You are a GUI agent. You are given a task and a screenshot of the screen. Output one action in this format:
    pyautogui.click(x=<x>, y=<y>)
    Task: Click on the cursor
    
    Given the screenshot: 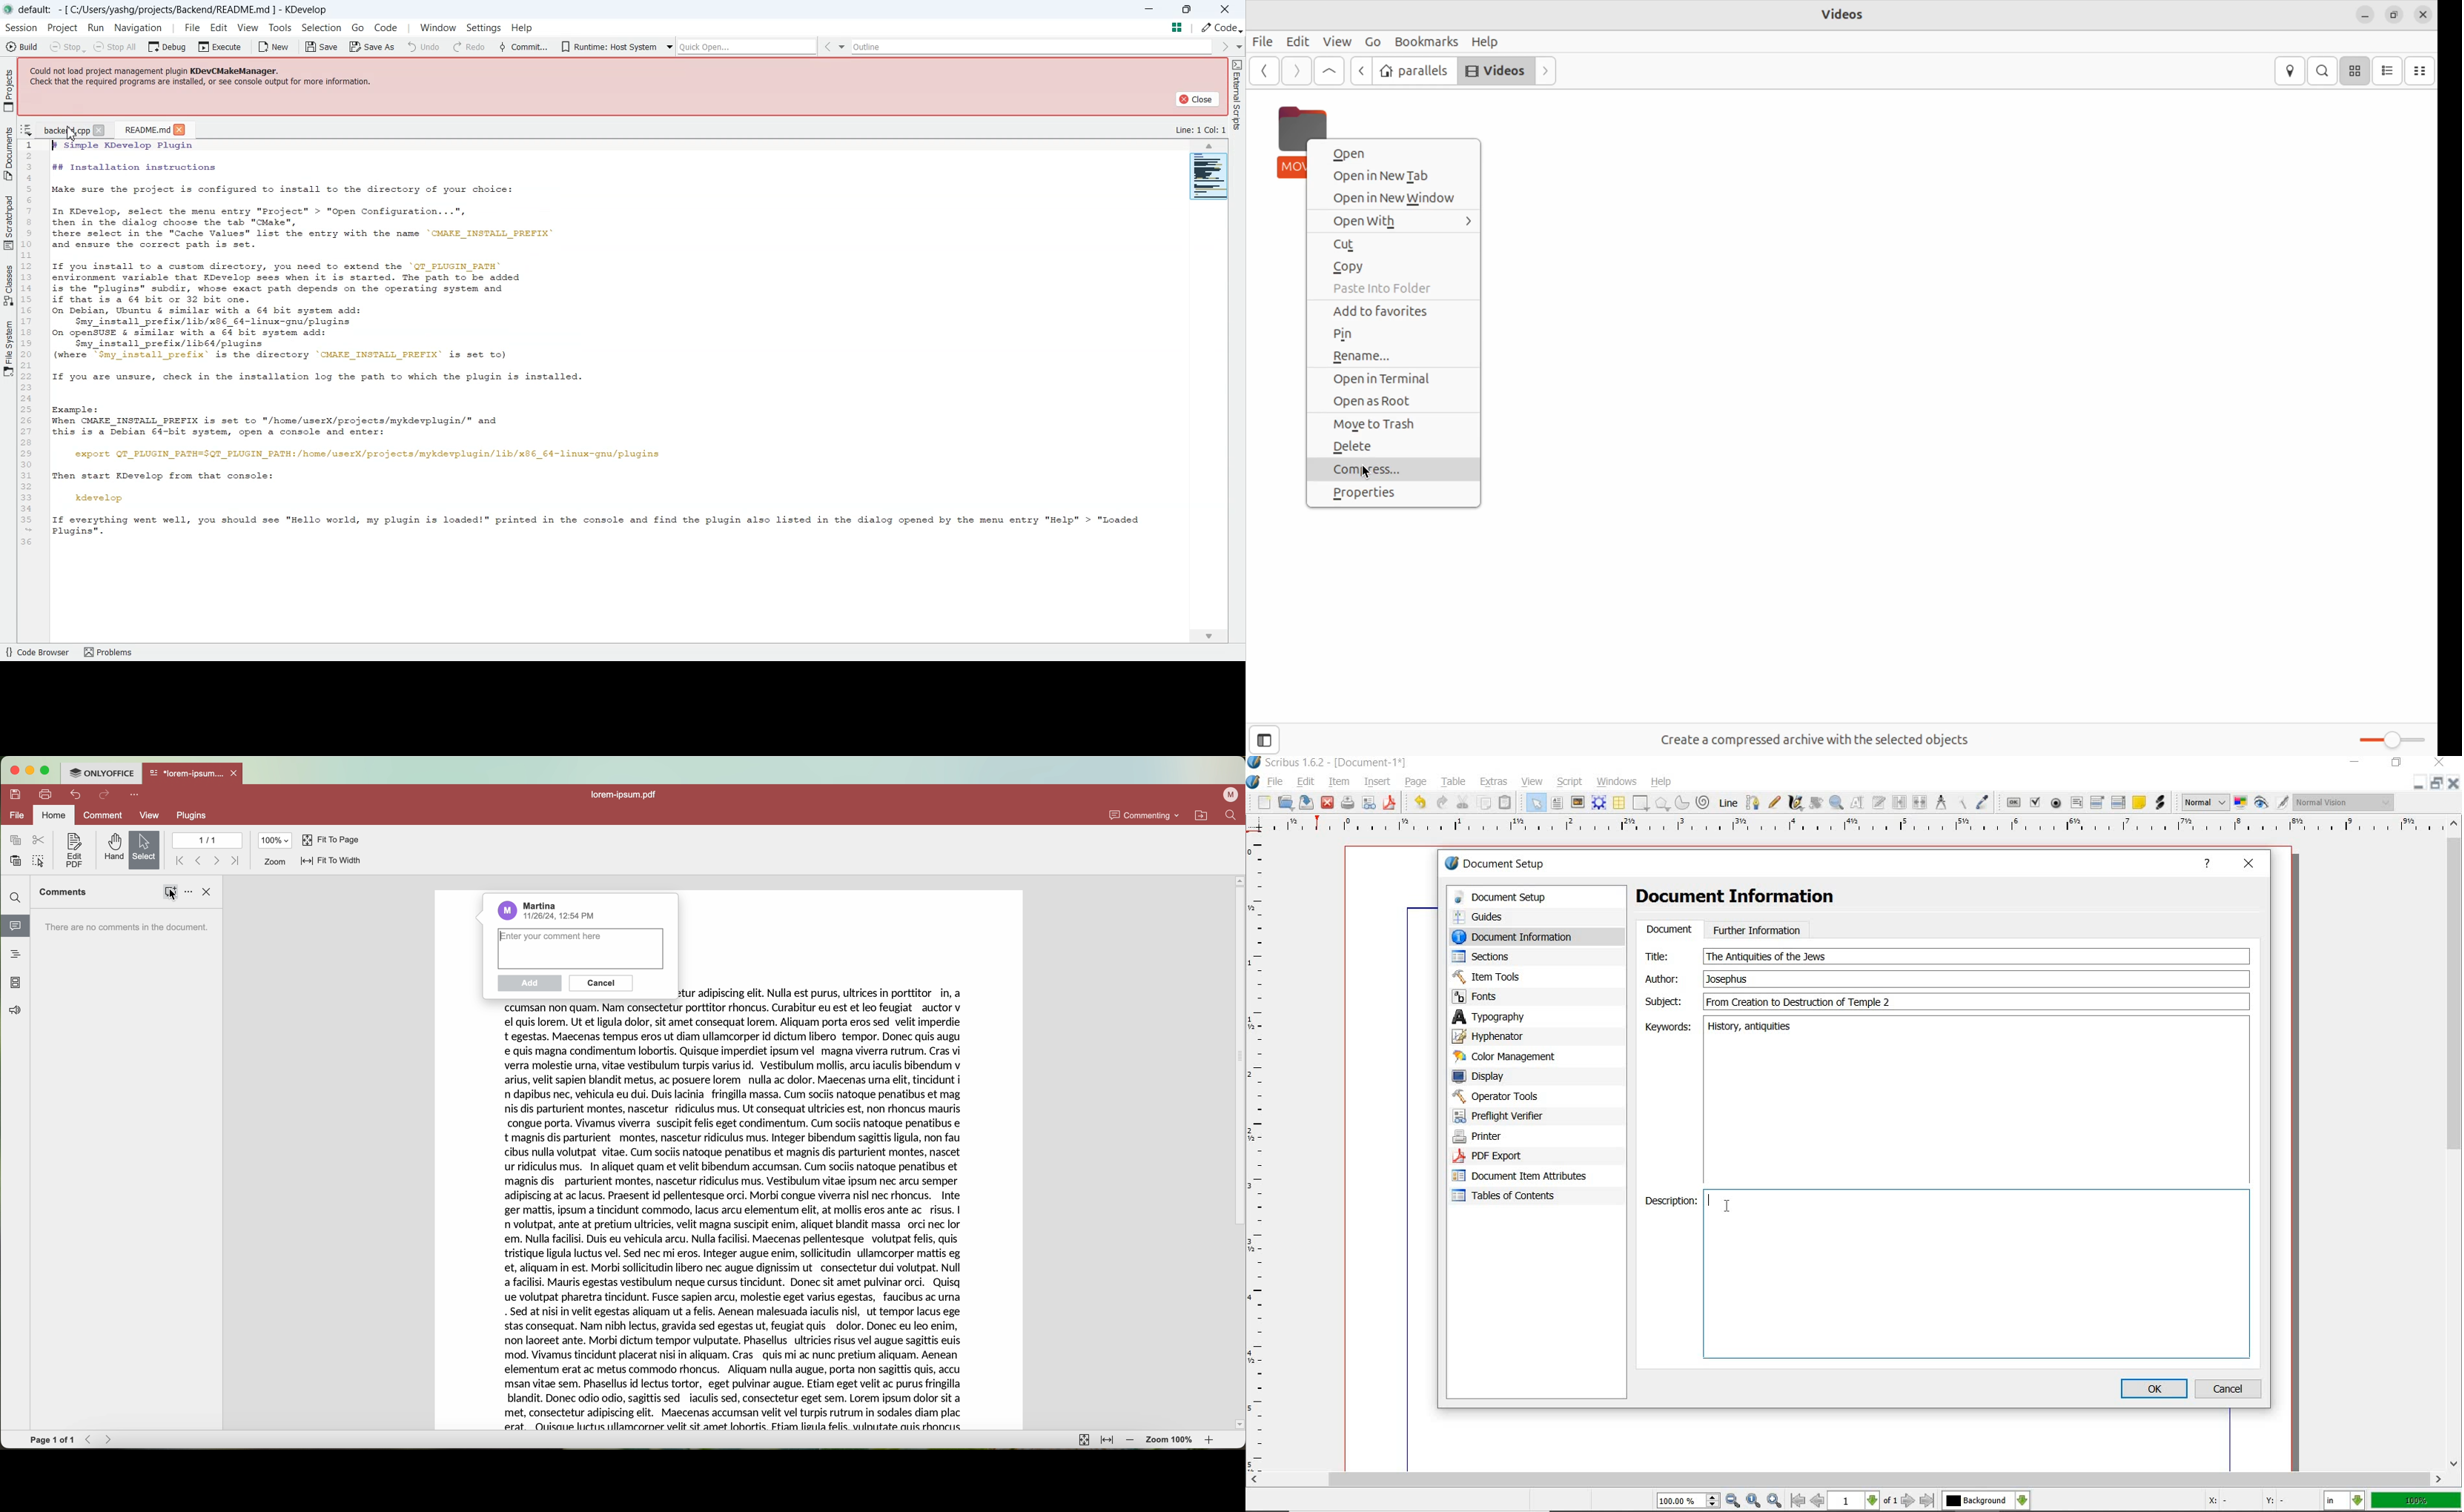 What is the action you would take?
    pyautogui.click(x=1727, y=1205)
    